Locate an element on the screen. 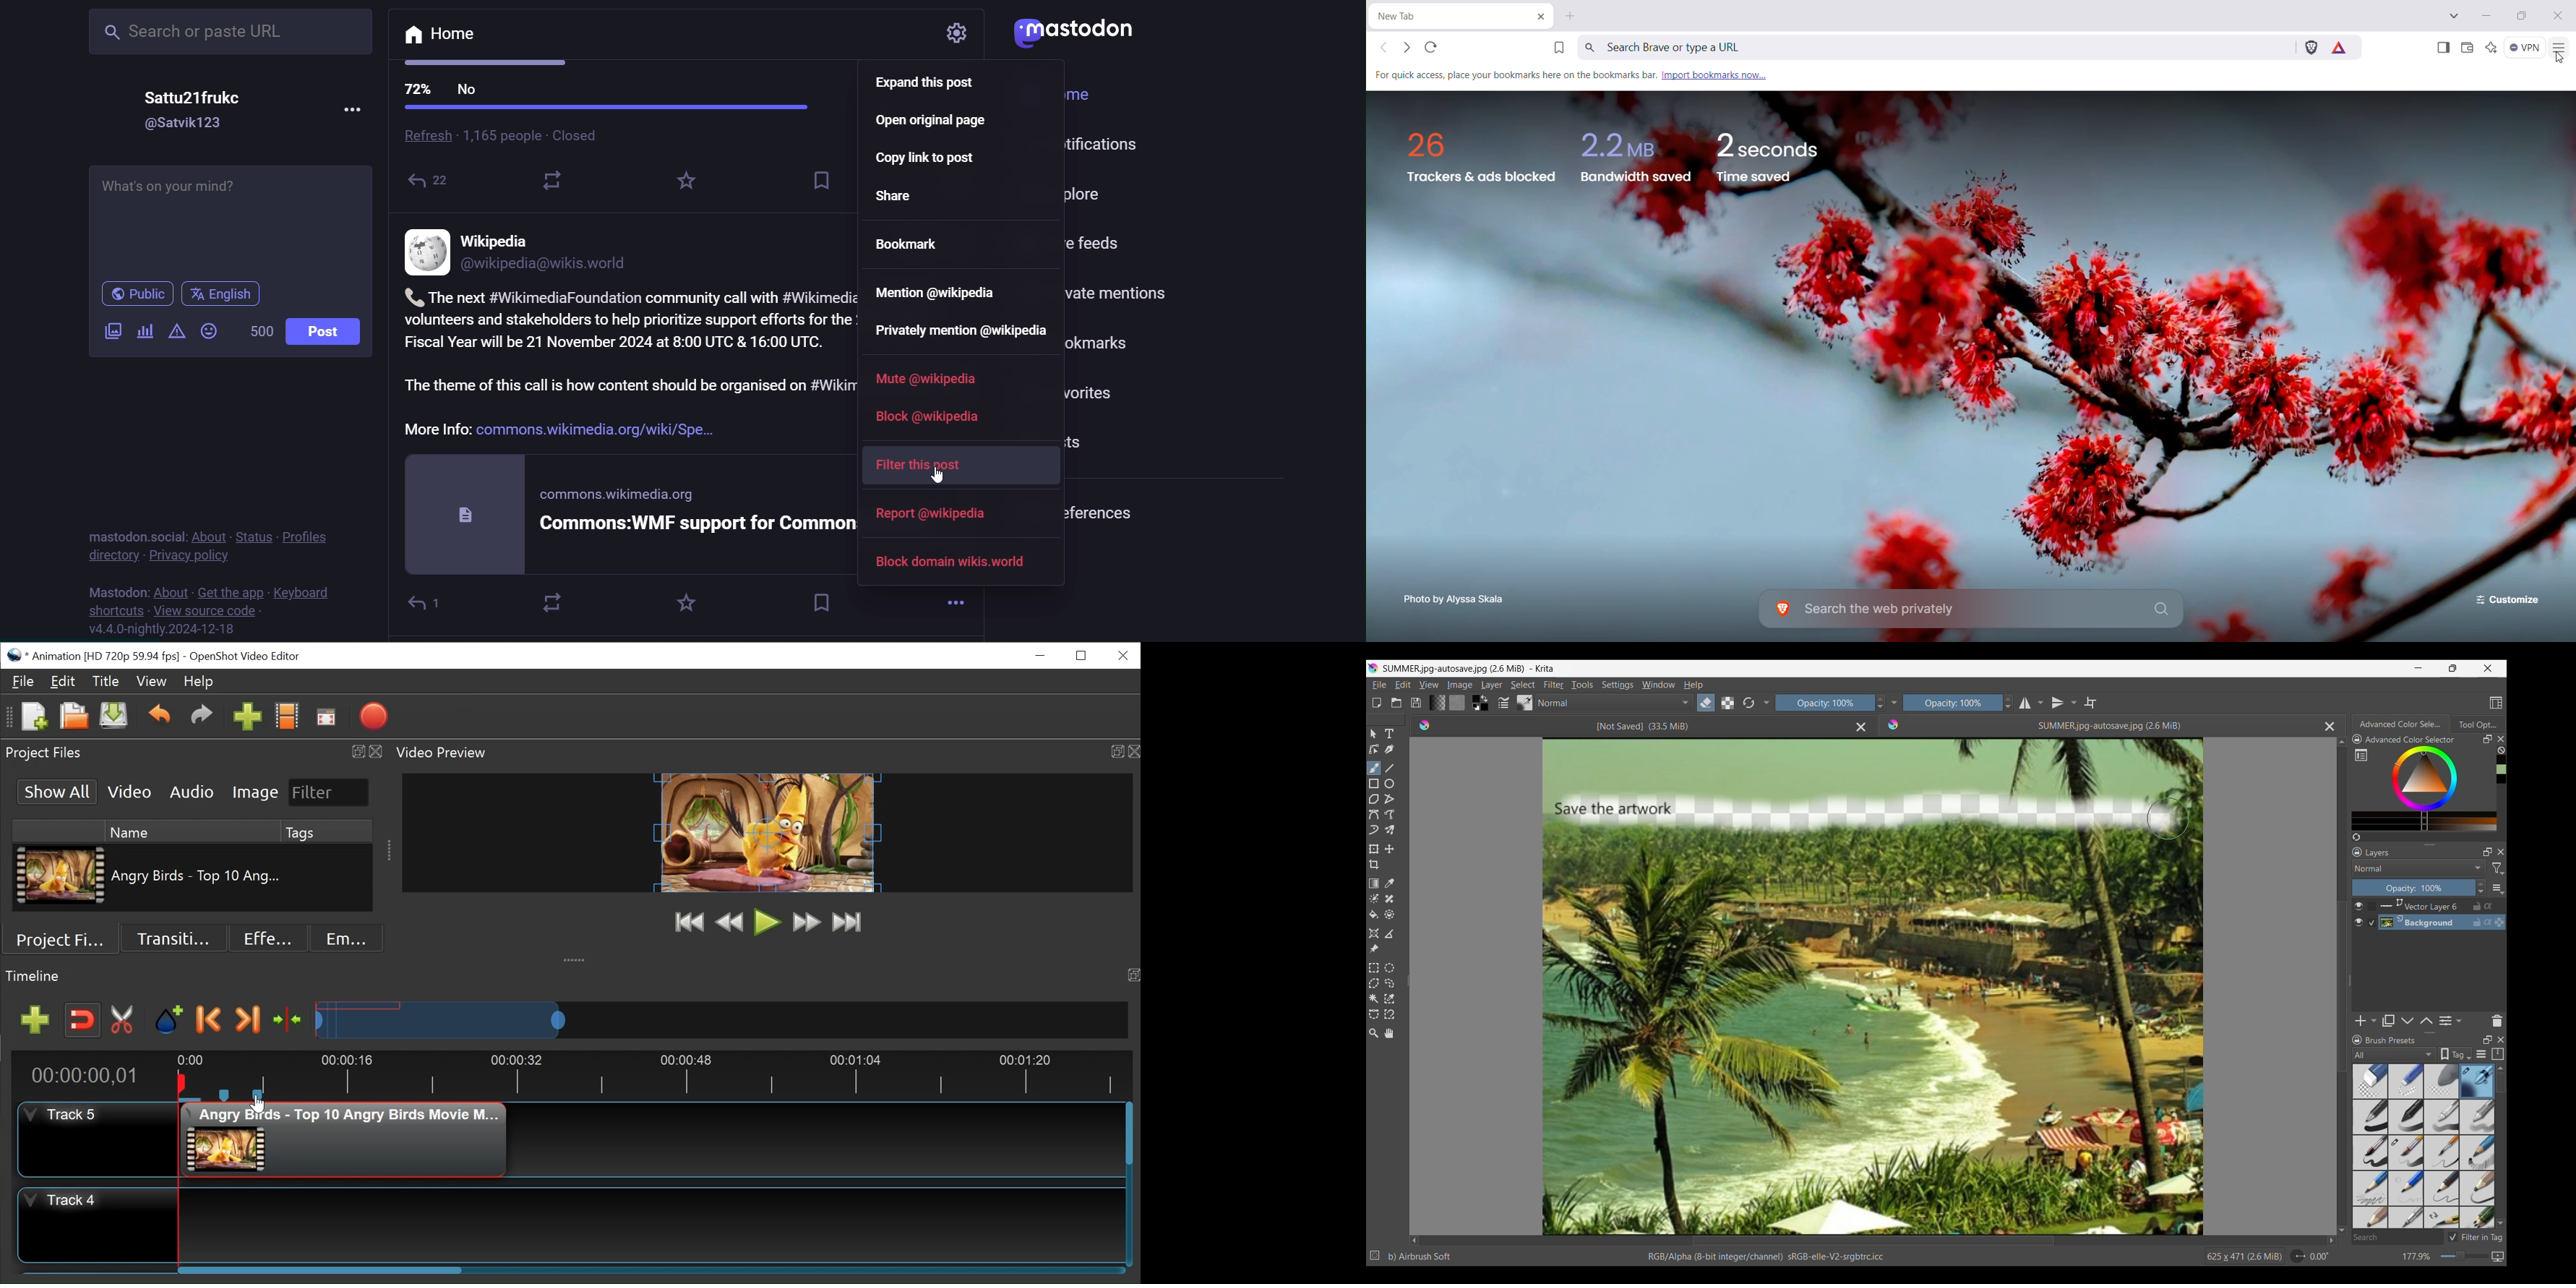 Image resolution: width=2576 pixels, height=1288 pixels. Close interface is located at coordinates (2488, 668).